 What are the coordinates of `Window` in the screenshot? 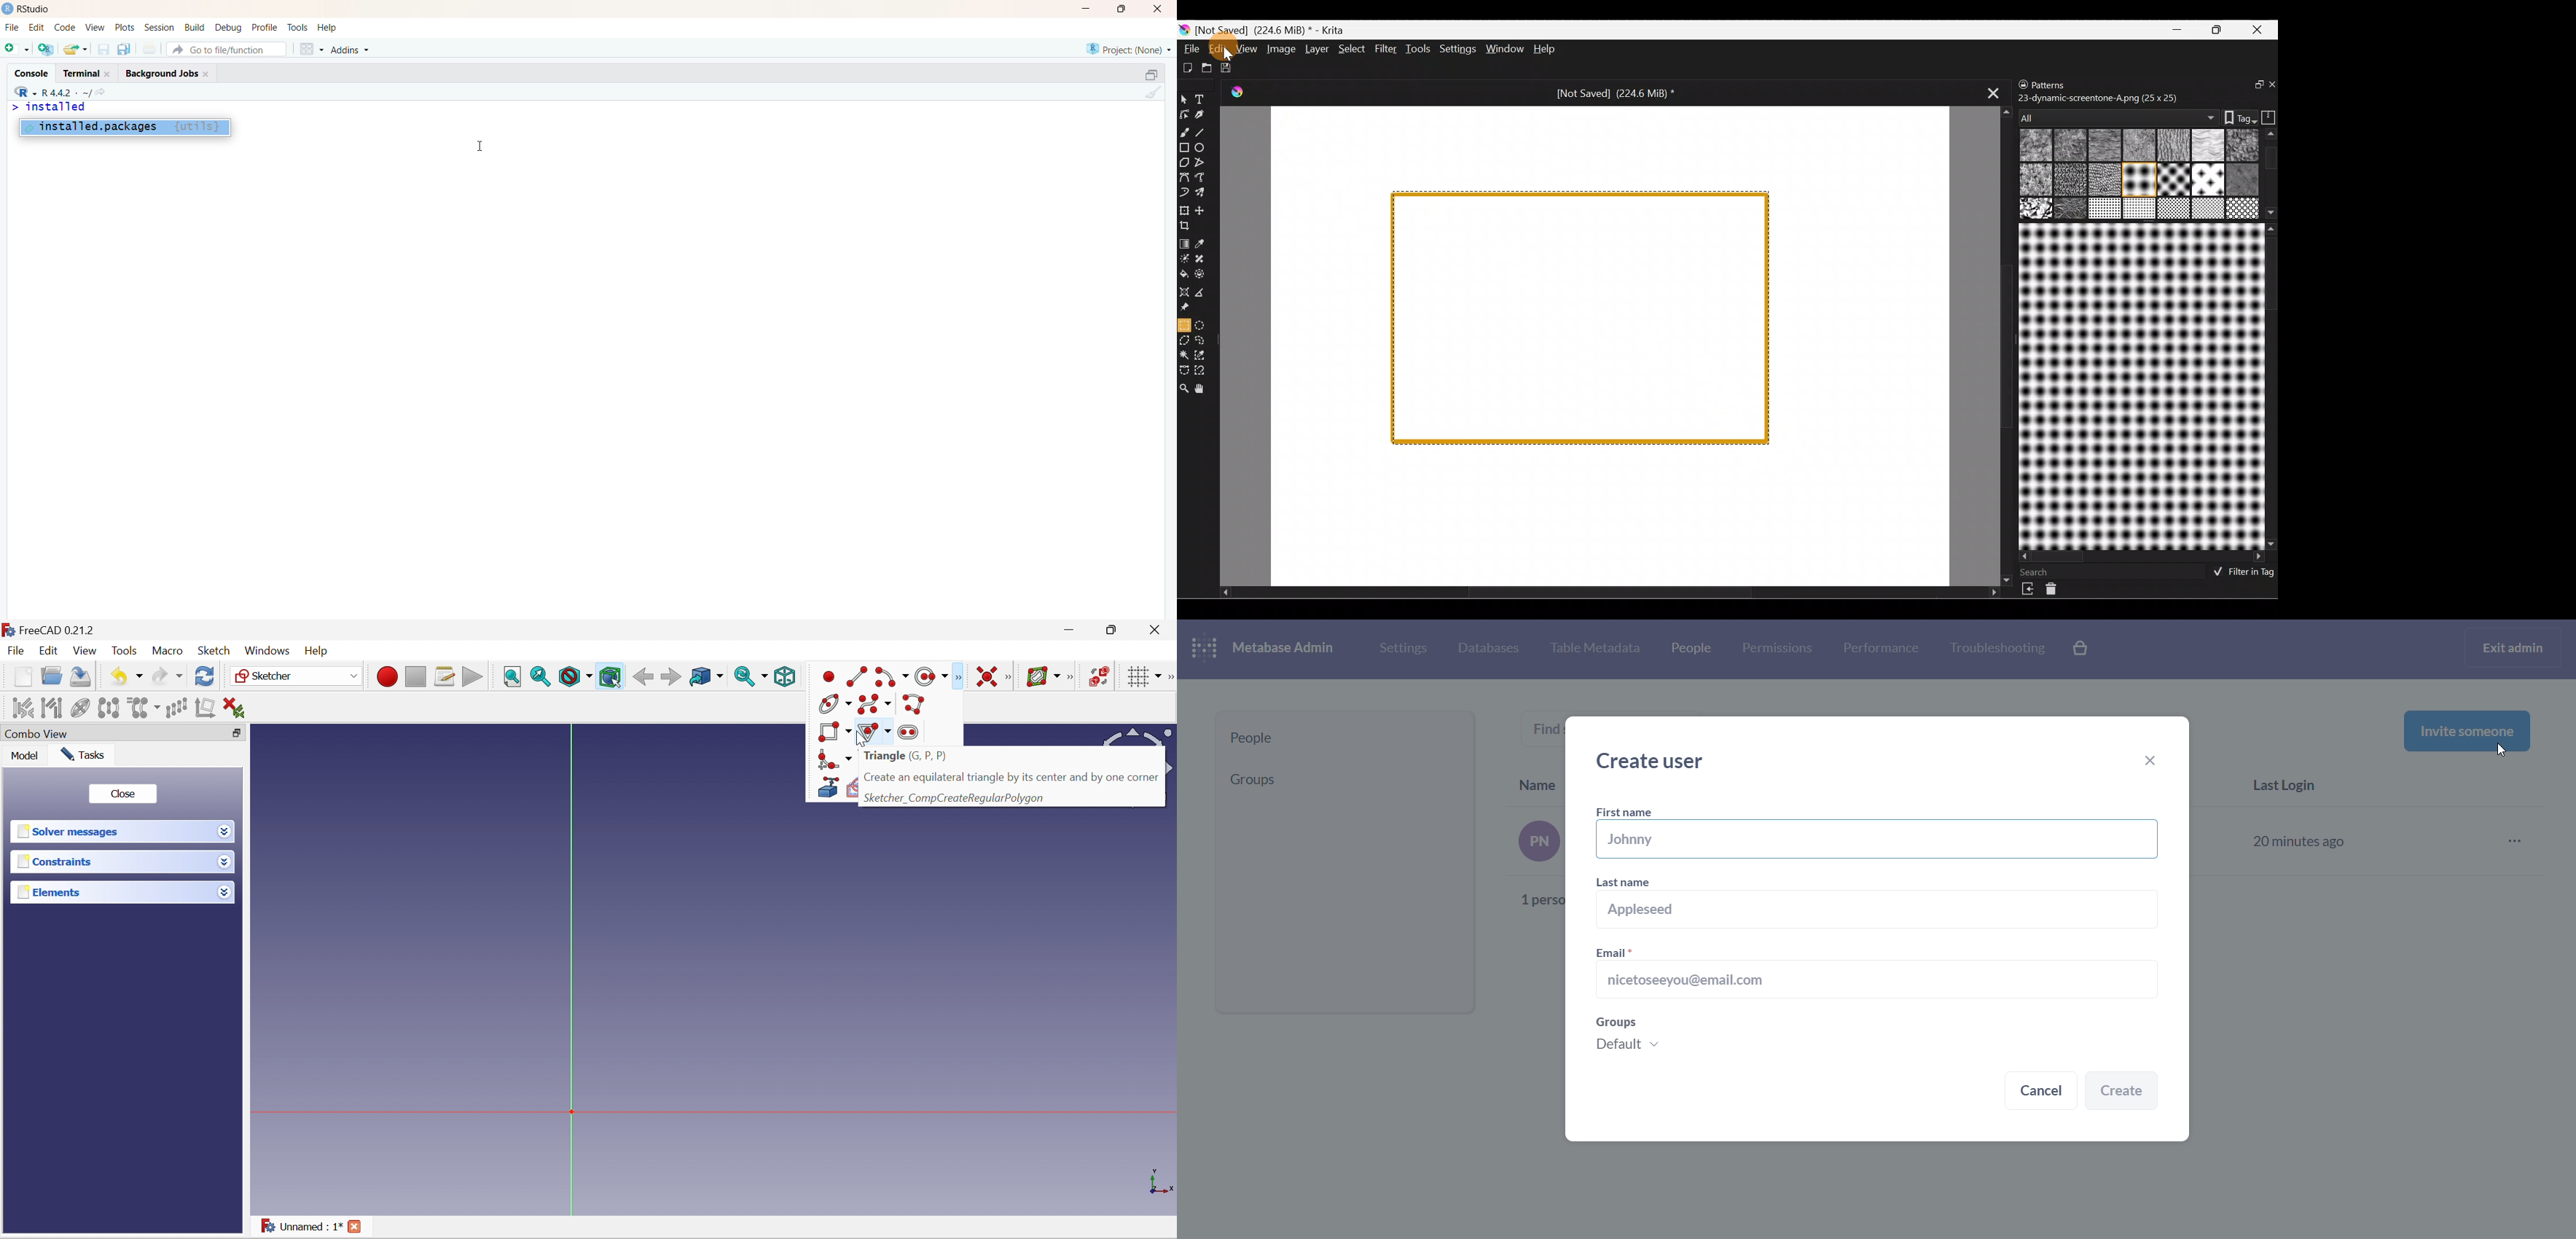 It's located at (1503, 49).